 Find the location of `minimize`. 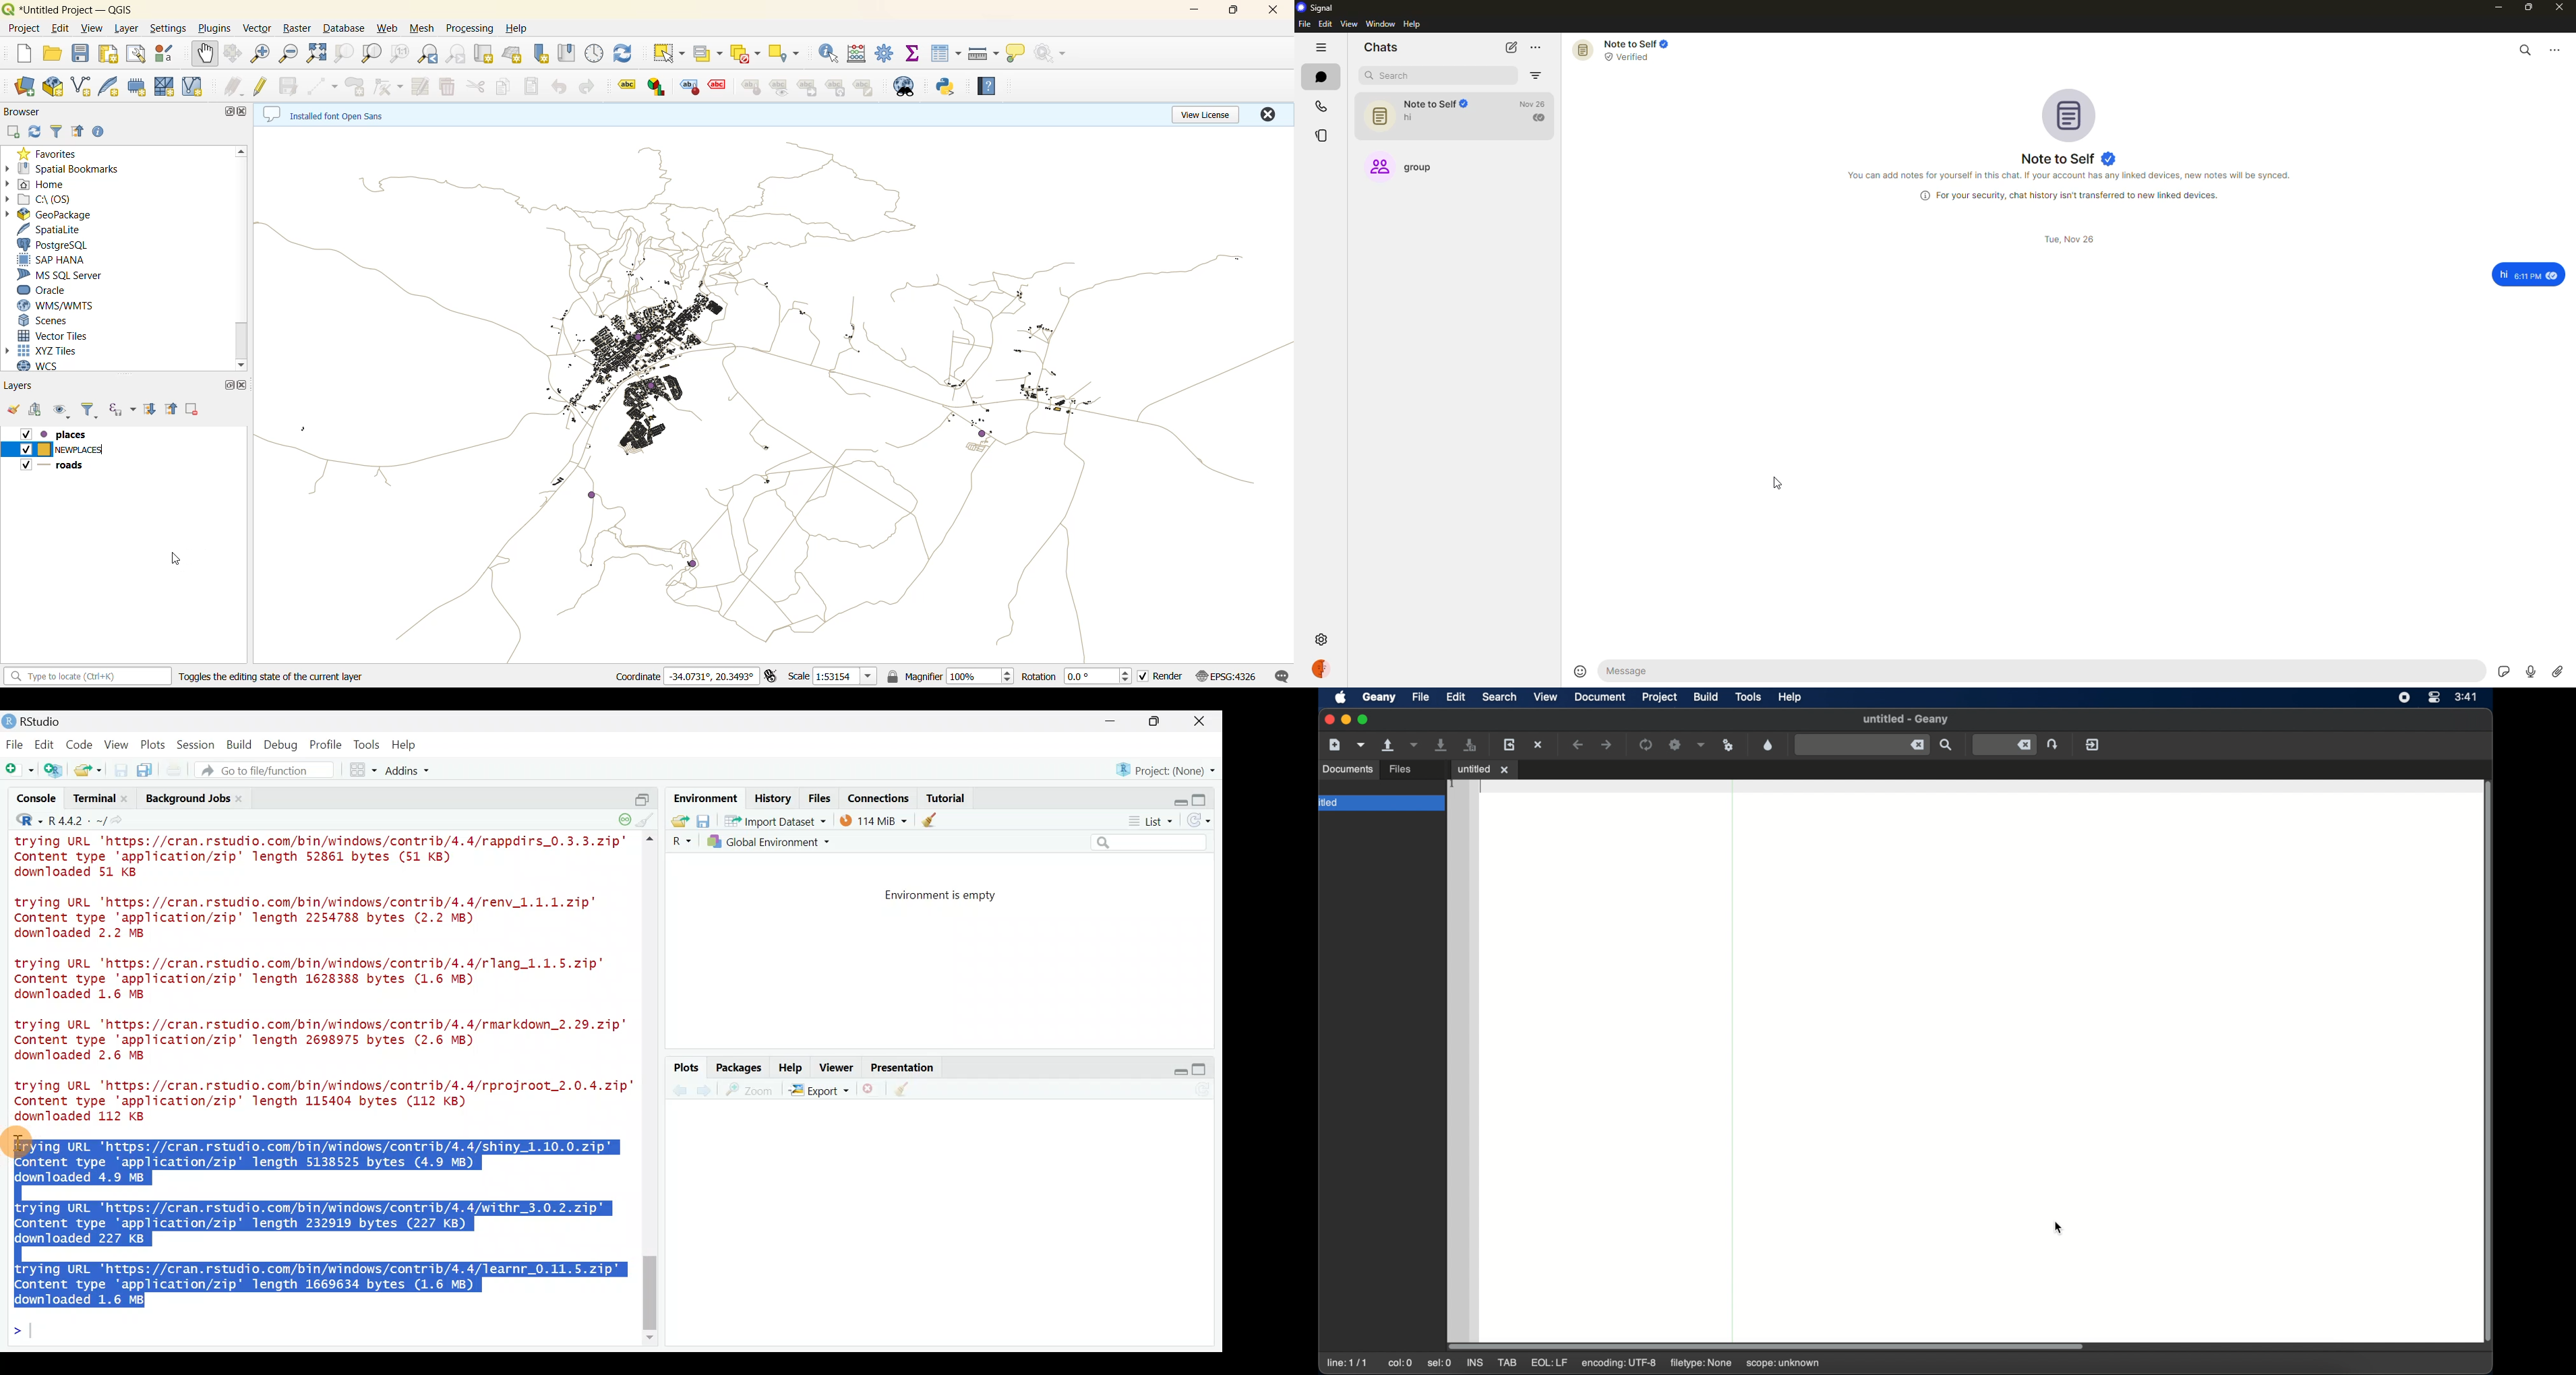

minimize is located at coordinates (1117, 722).